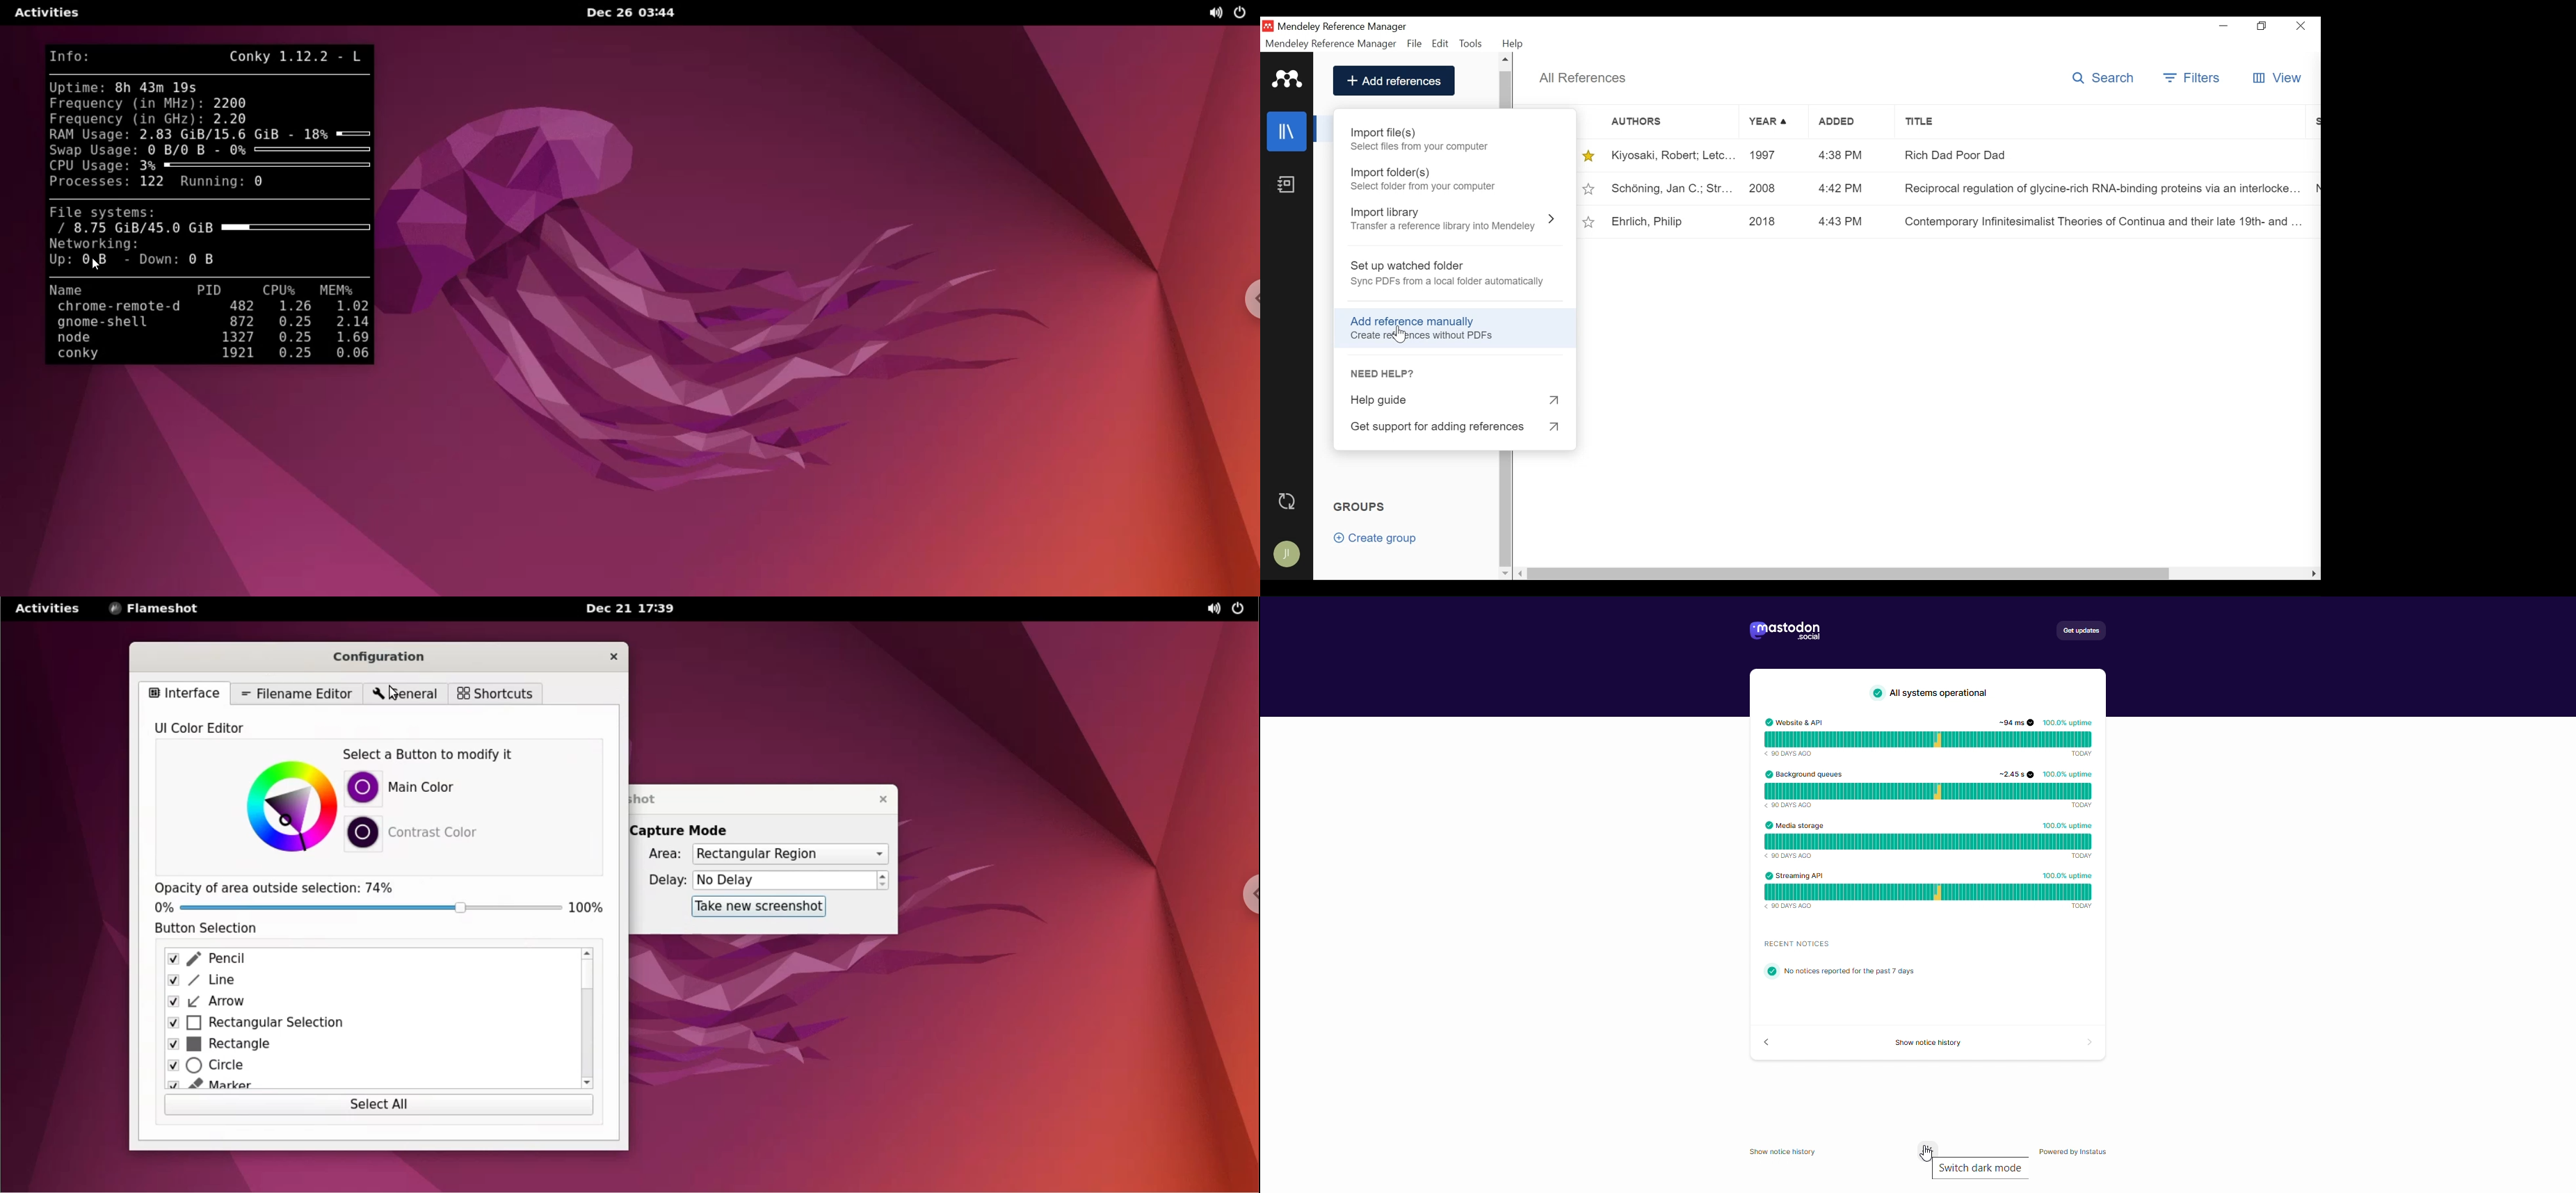 The image size is (2576, 1204). What do you see at coordinates (2101, 122) in the screenshot?
I see `Title` at bounding box center [2101, 122].